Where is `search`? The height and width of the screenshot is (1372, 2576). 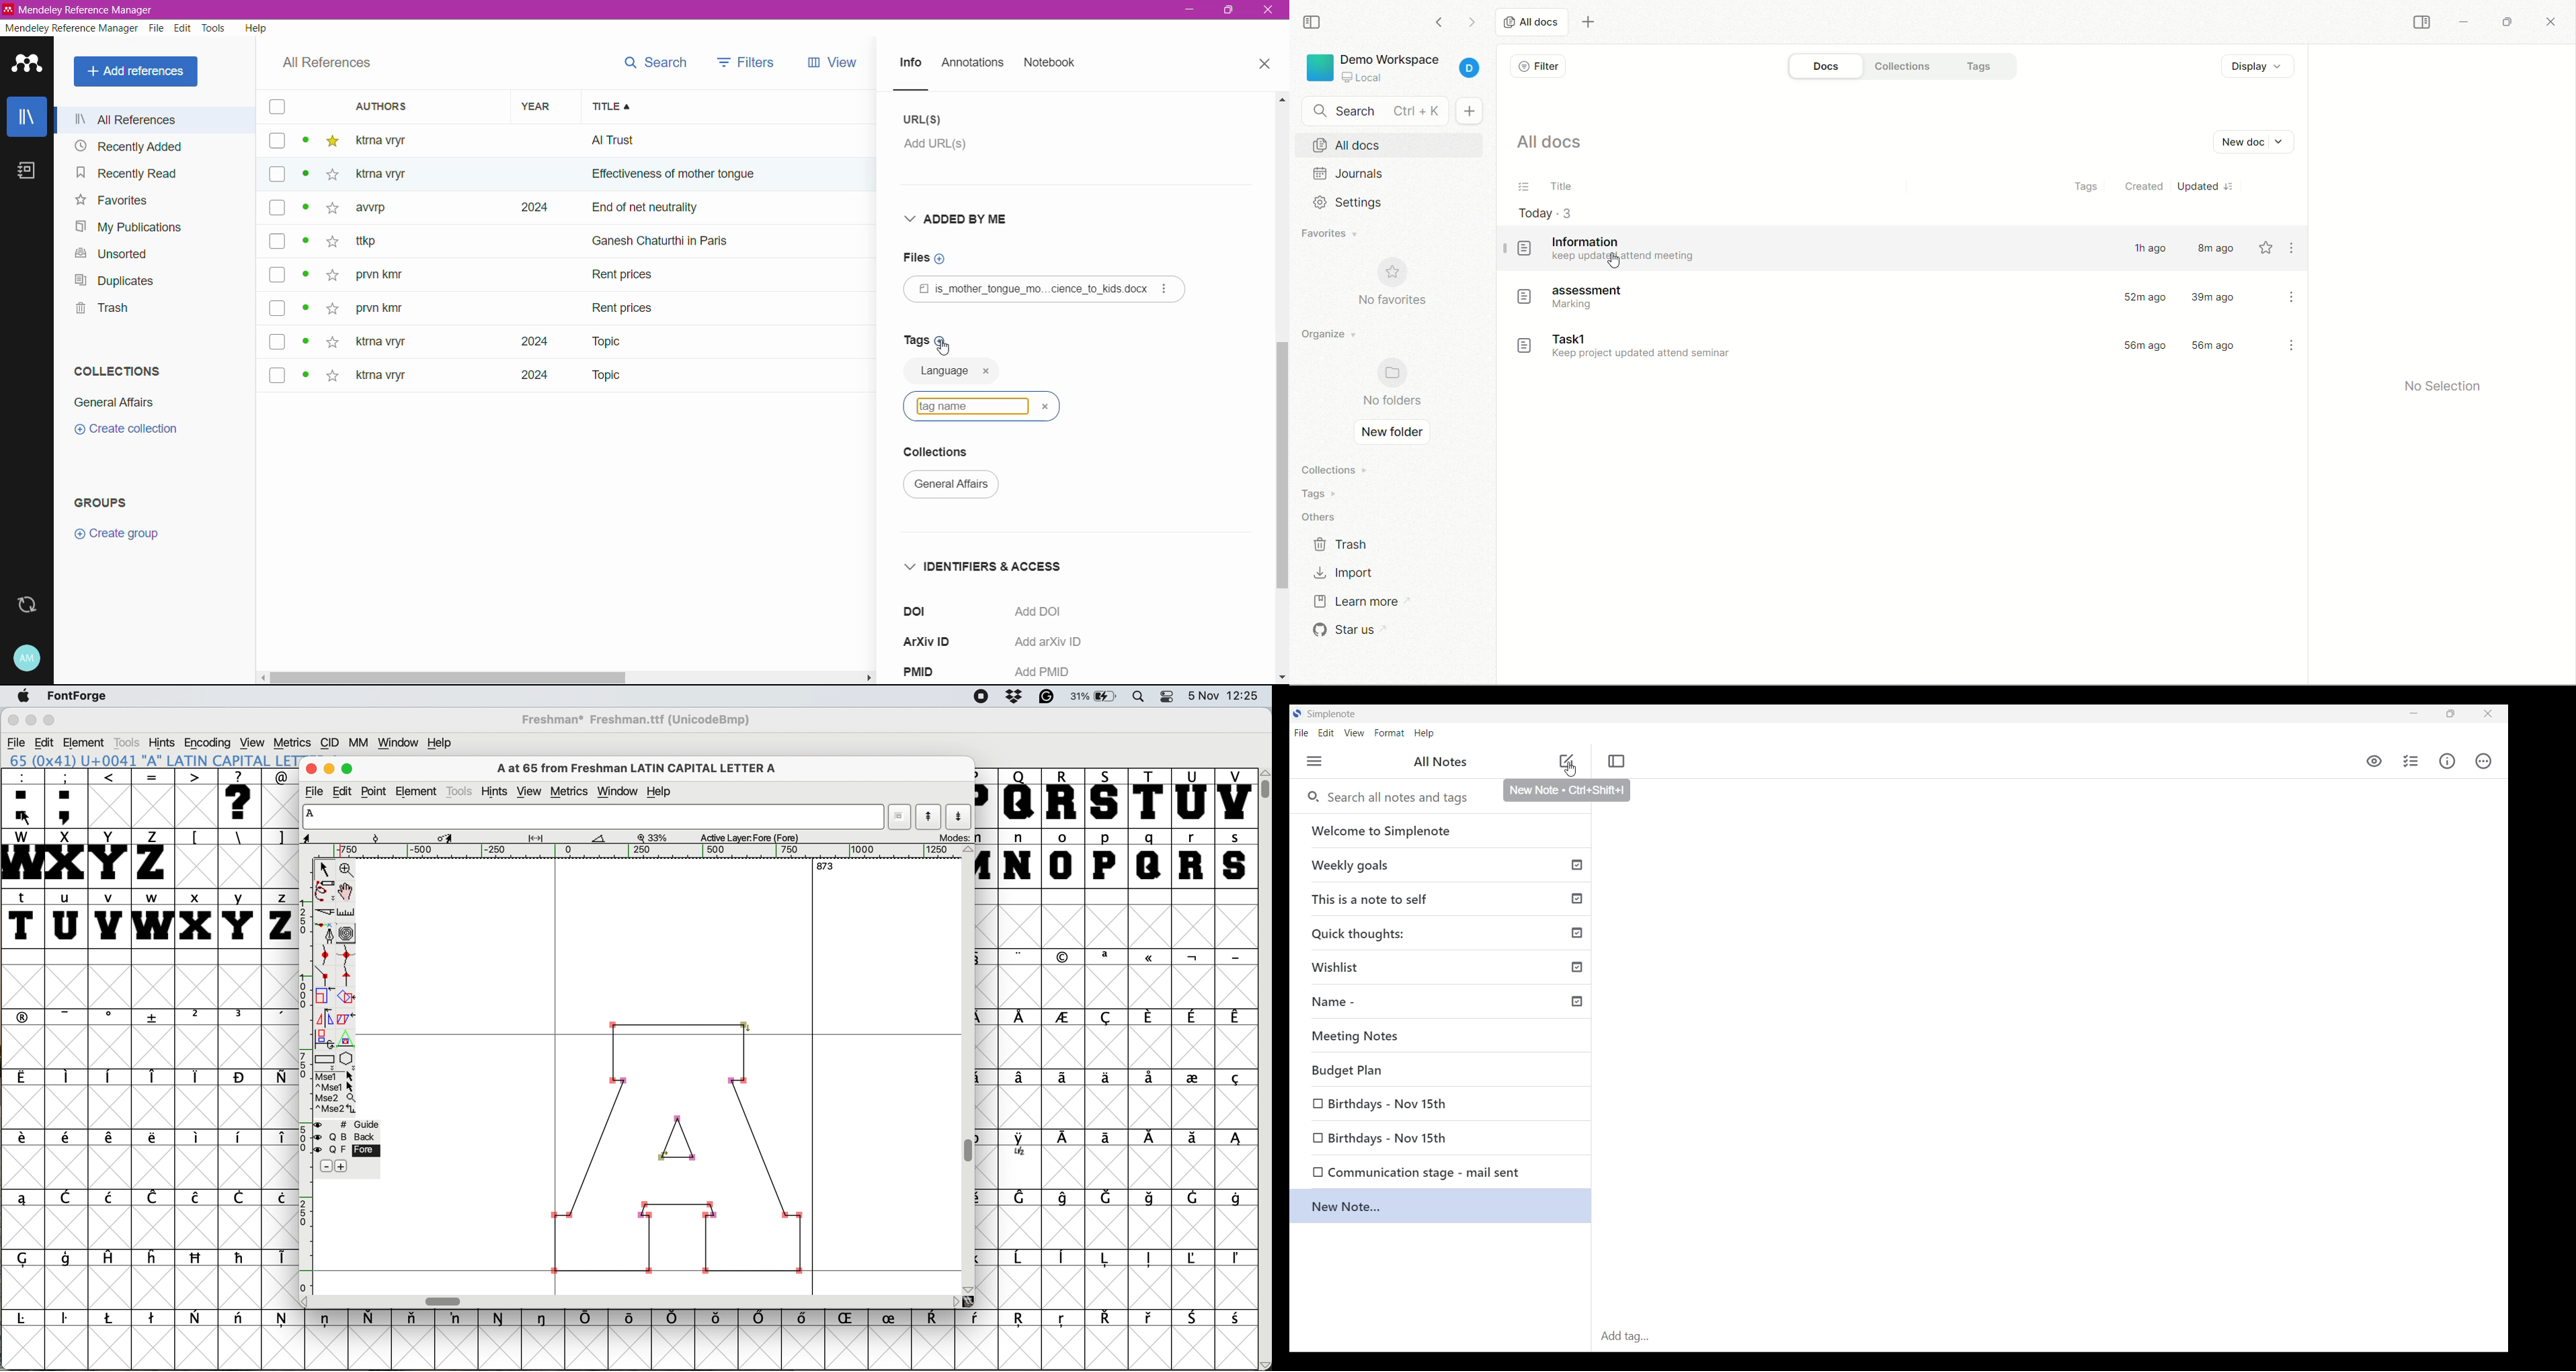 search is located at coordinates (1371, 111).